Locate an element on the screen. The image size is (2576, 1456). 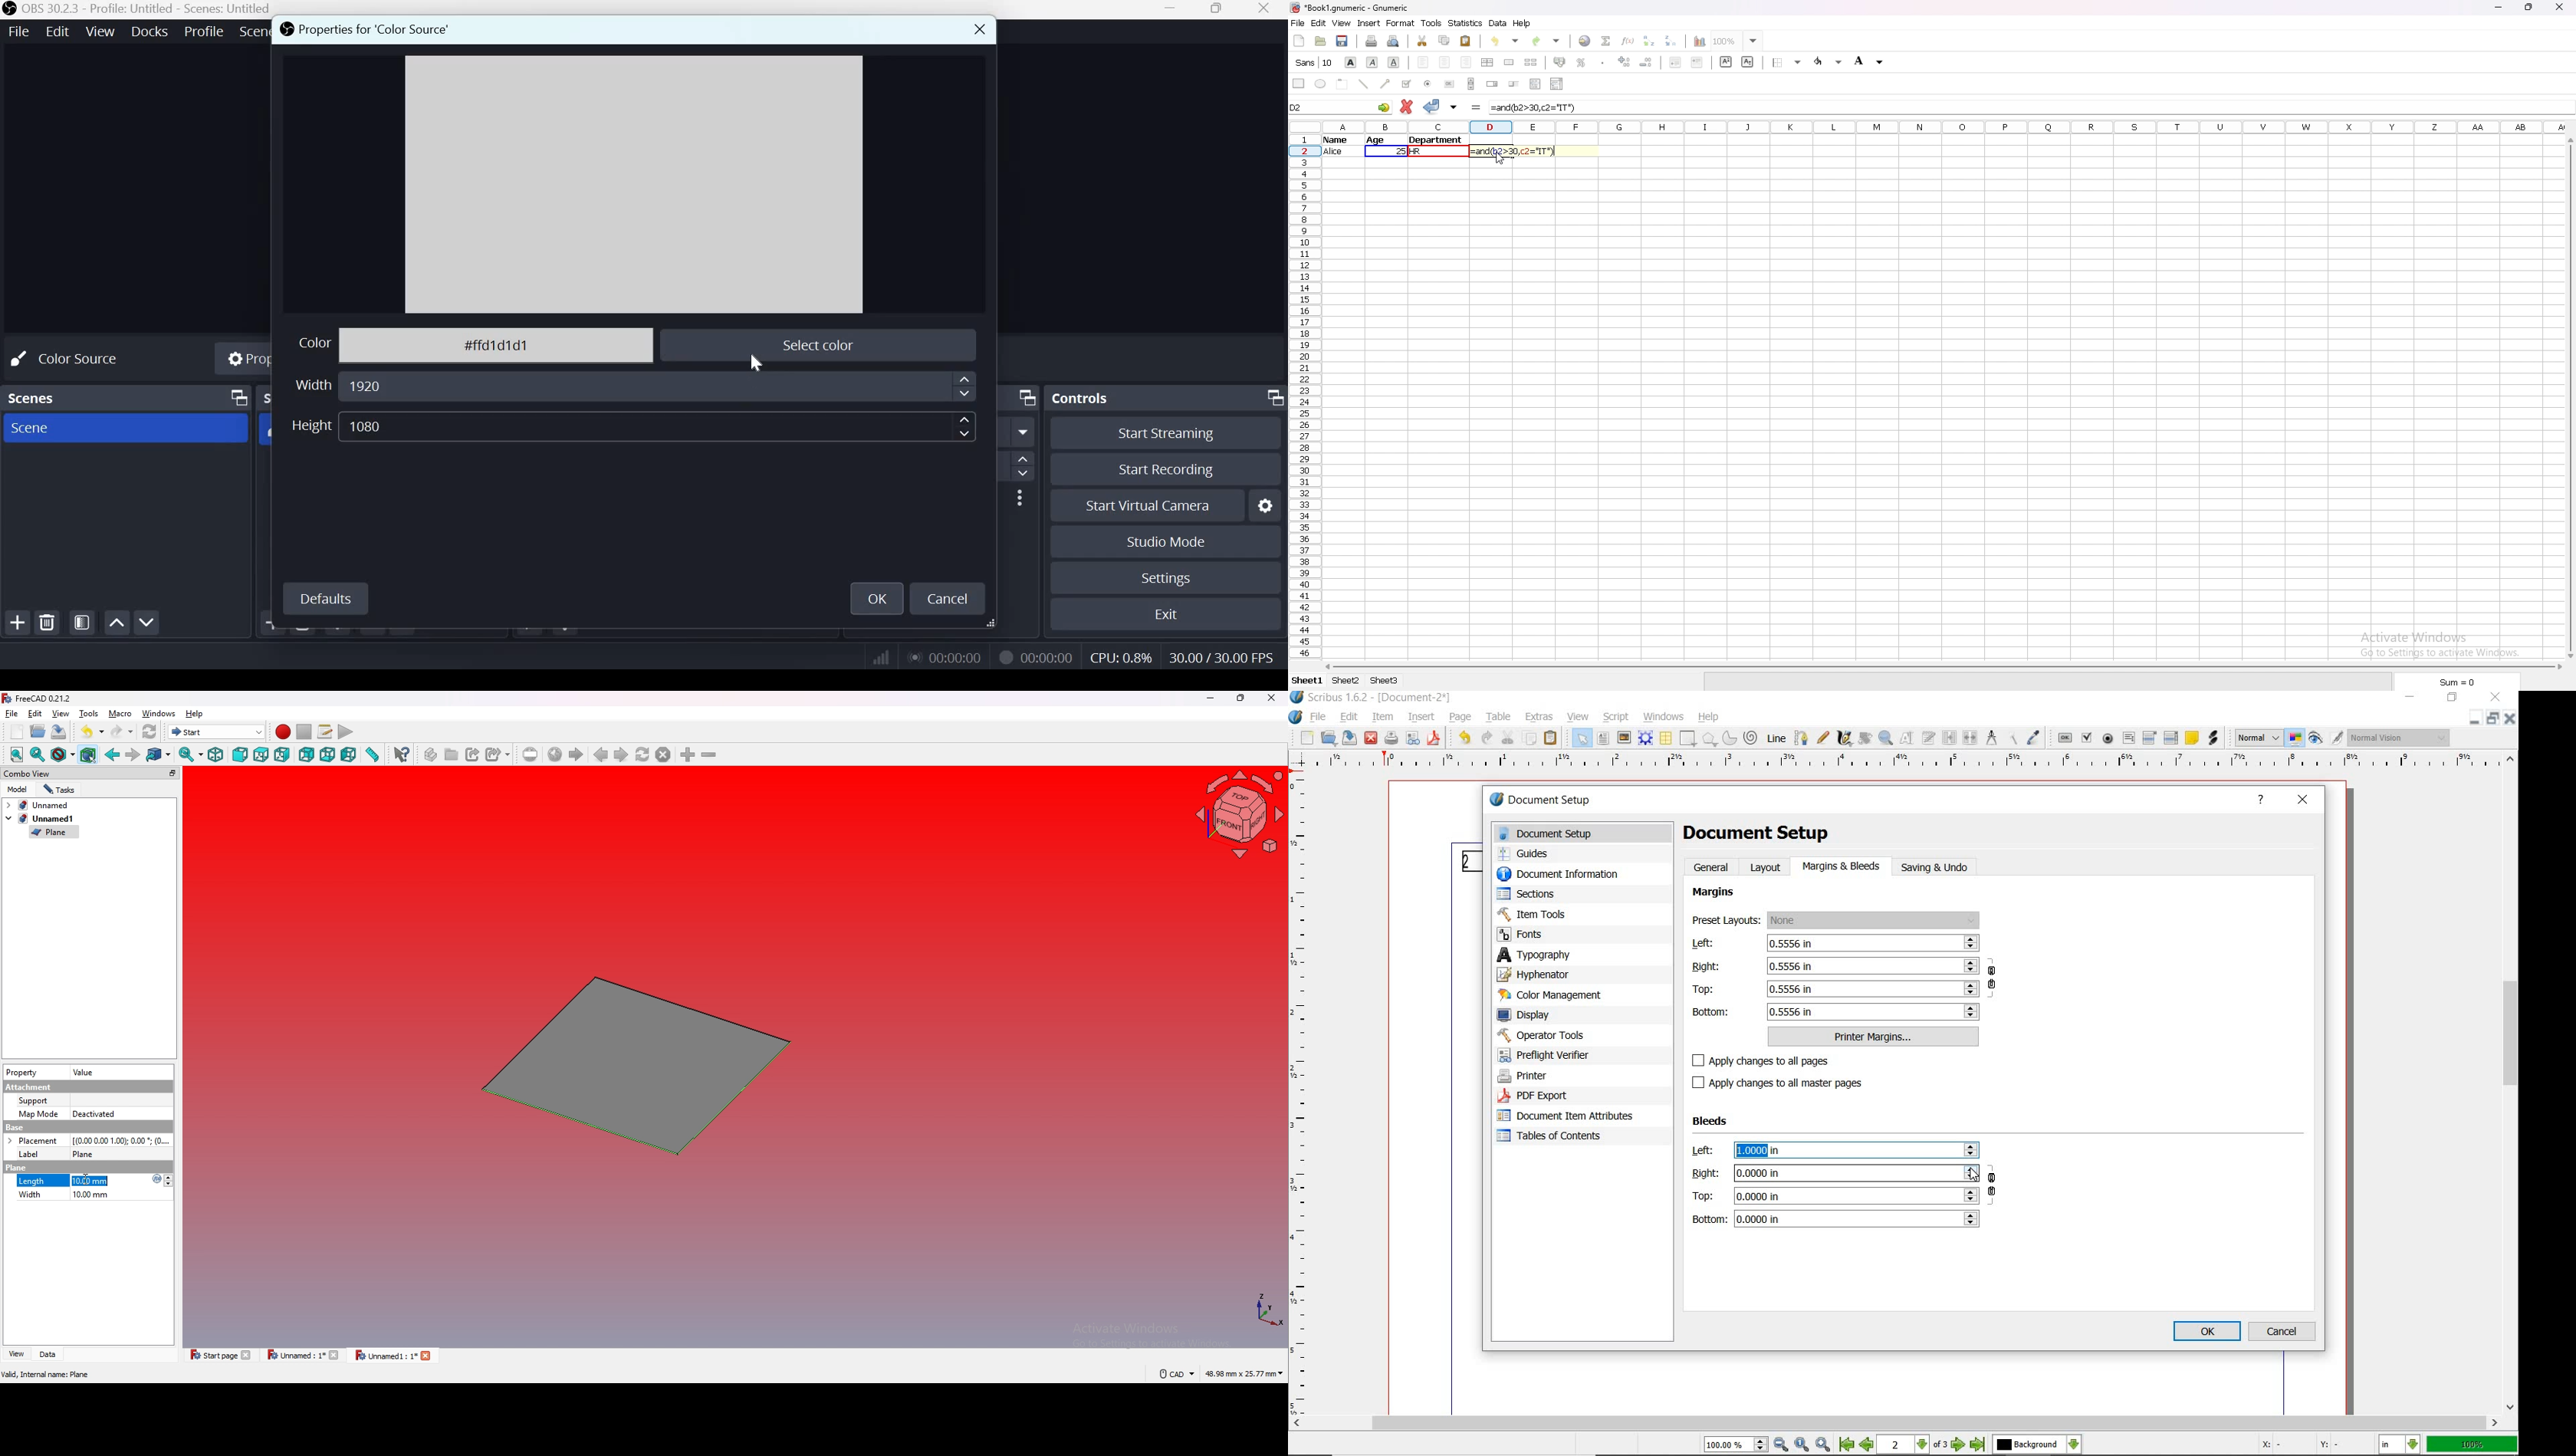
Dock Options icon is located at coordinates (1024, 397).